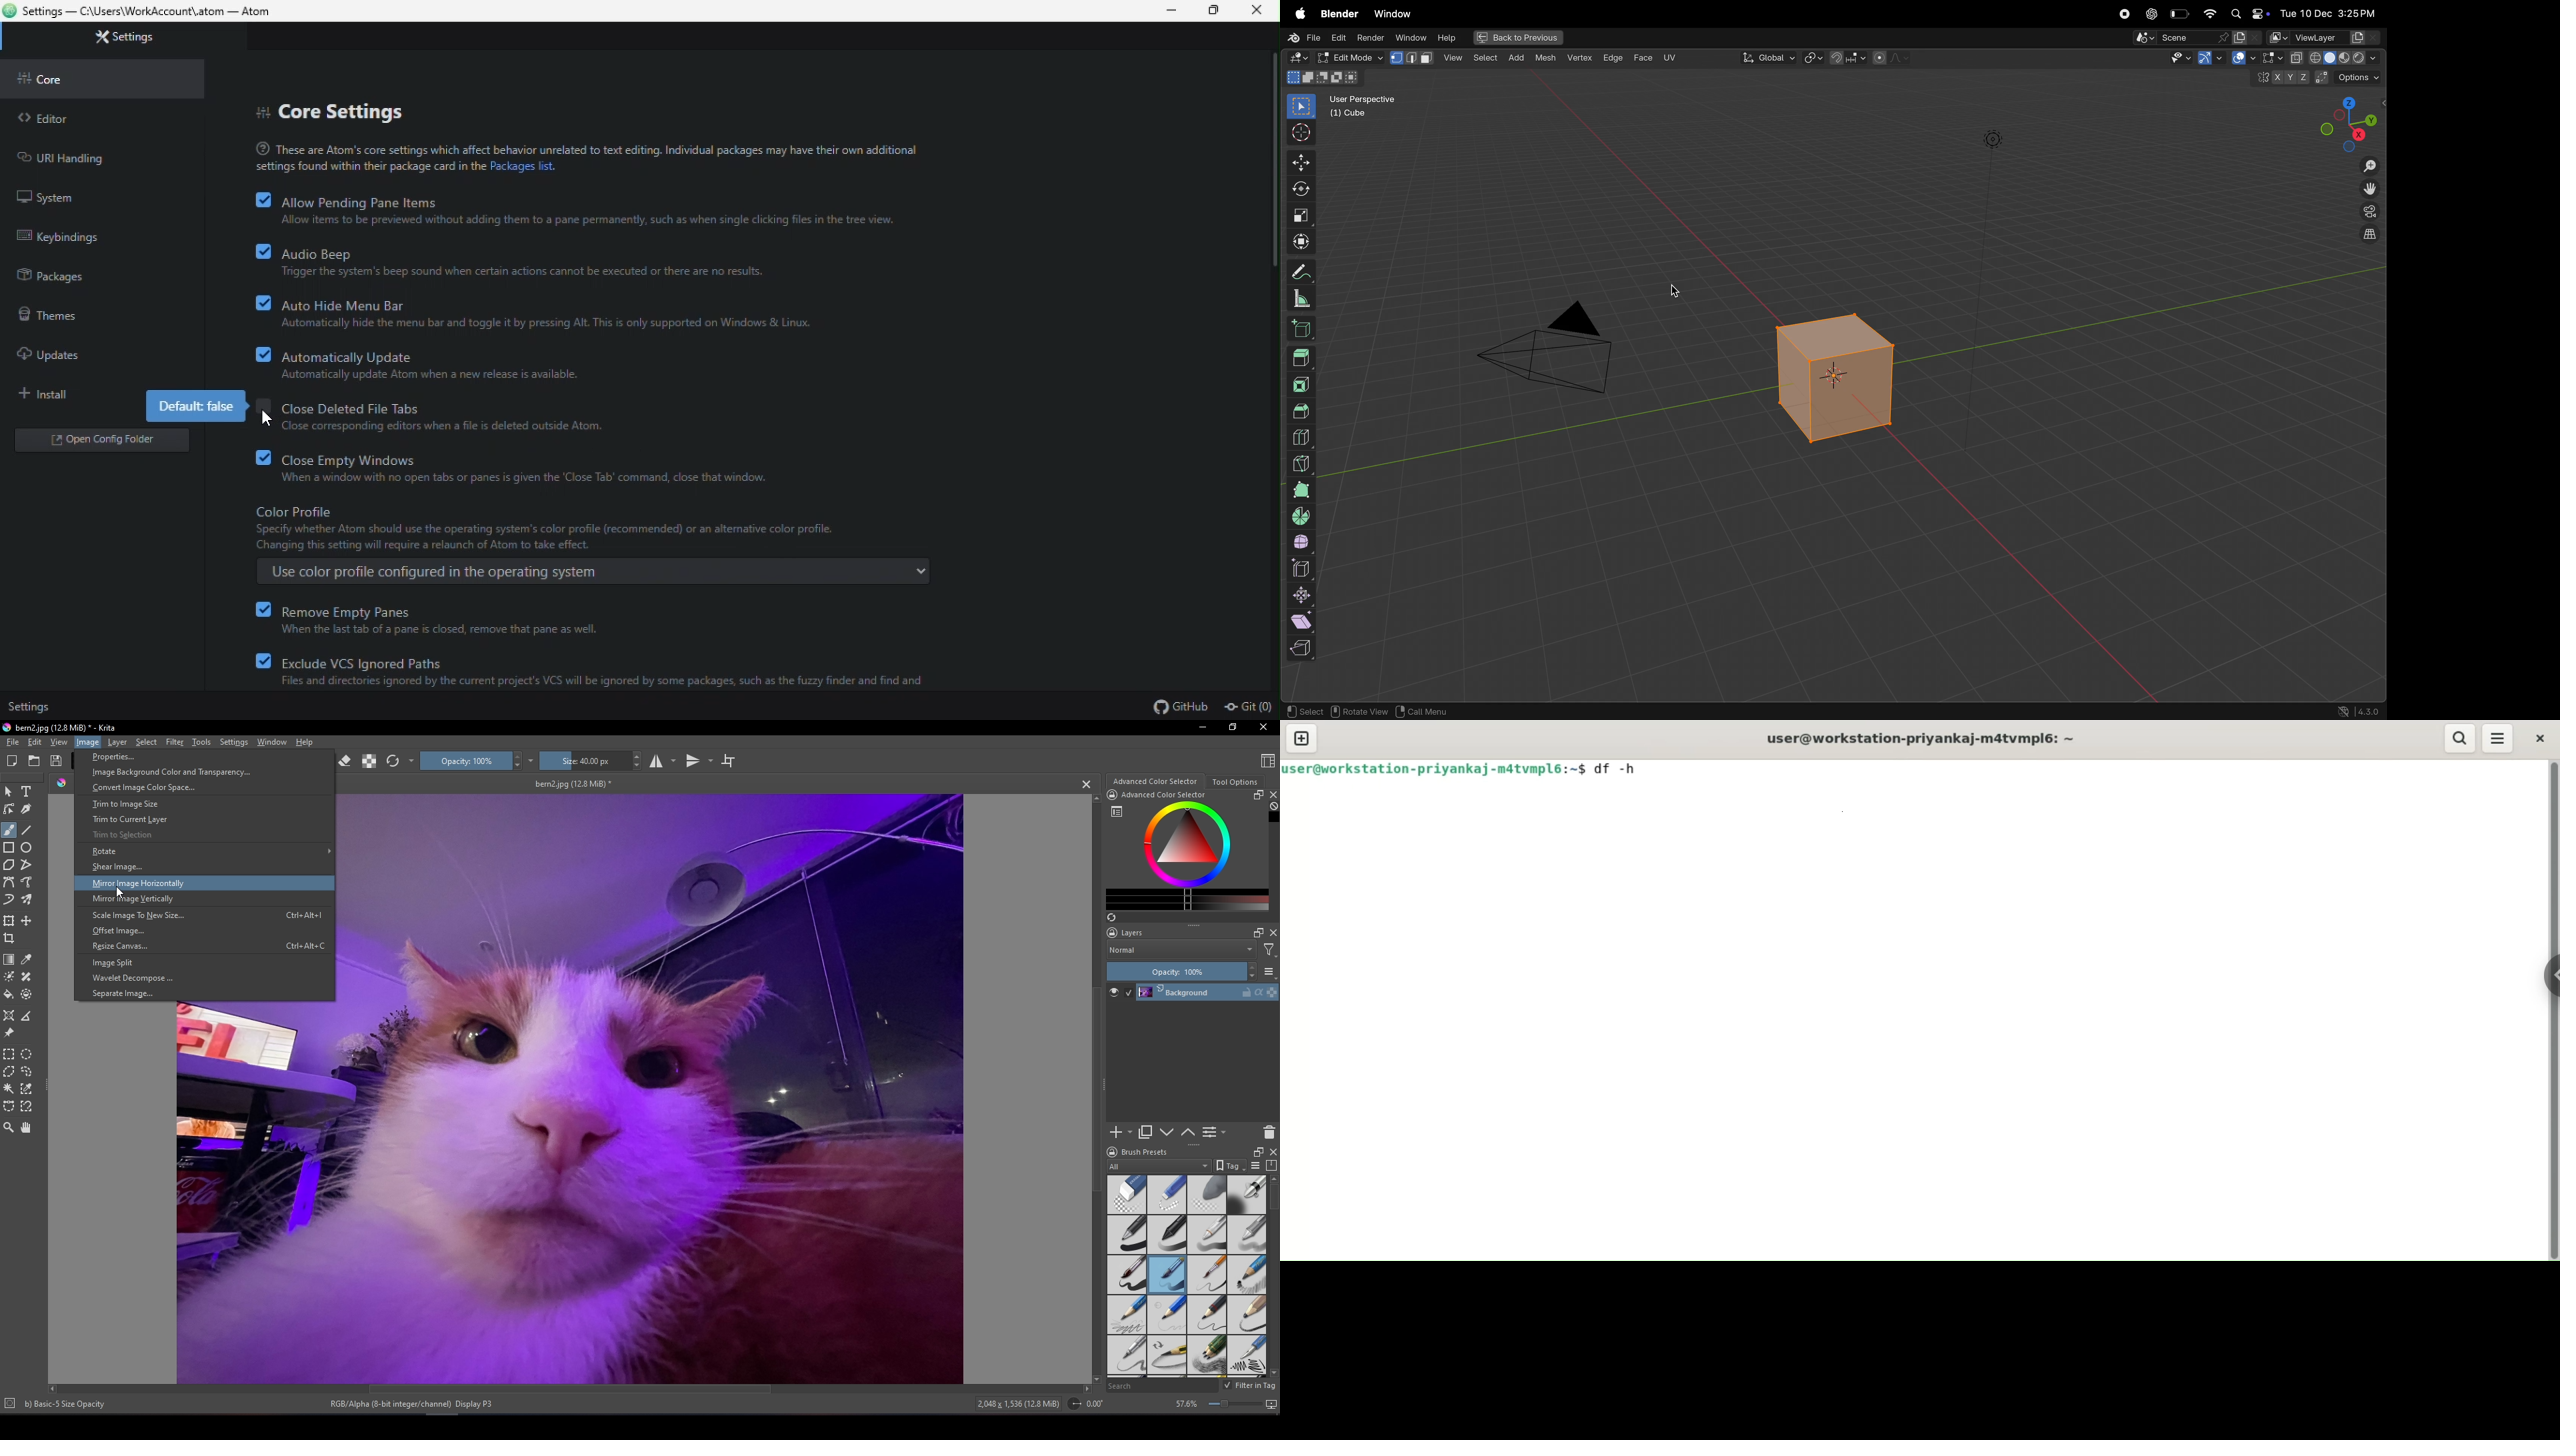  What do you see at coordinates (1208, 992) in the screenshot?
I see `Layer 1` at bounding box center [1208, 992].